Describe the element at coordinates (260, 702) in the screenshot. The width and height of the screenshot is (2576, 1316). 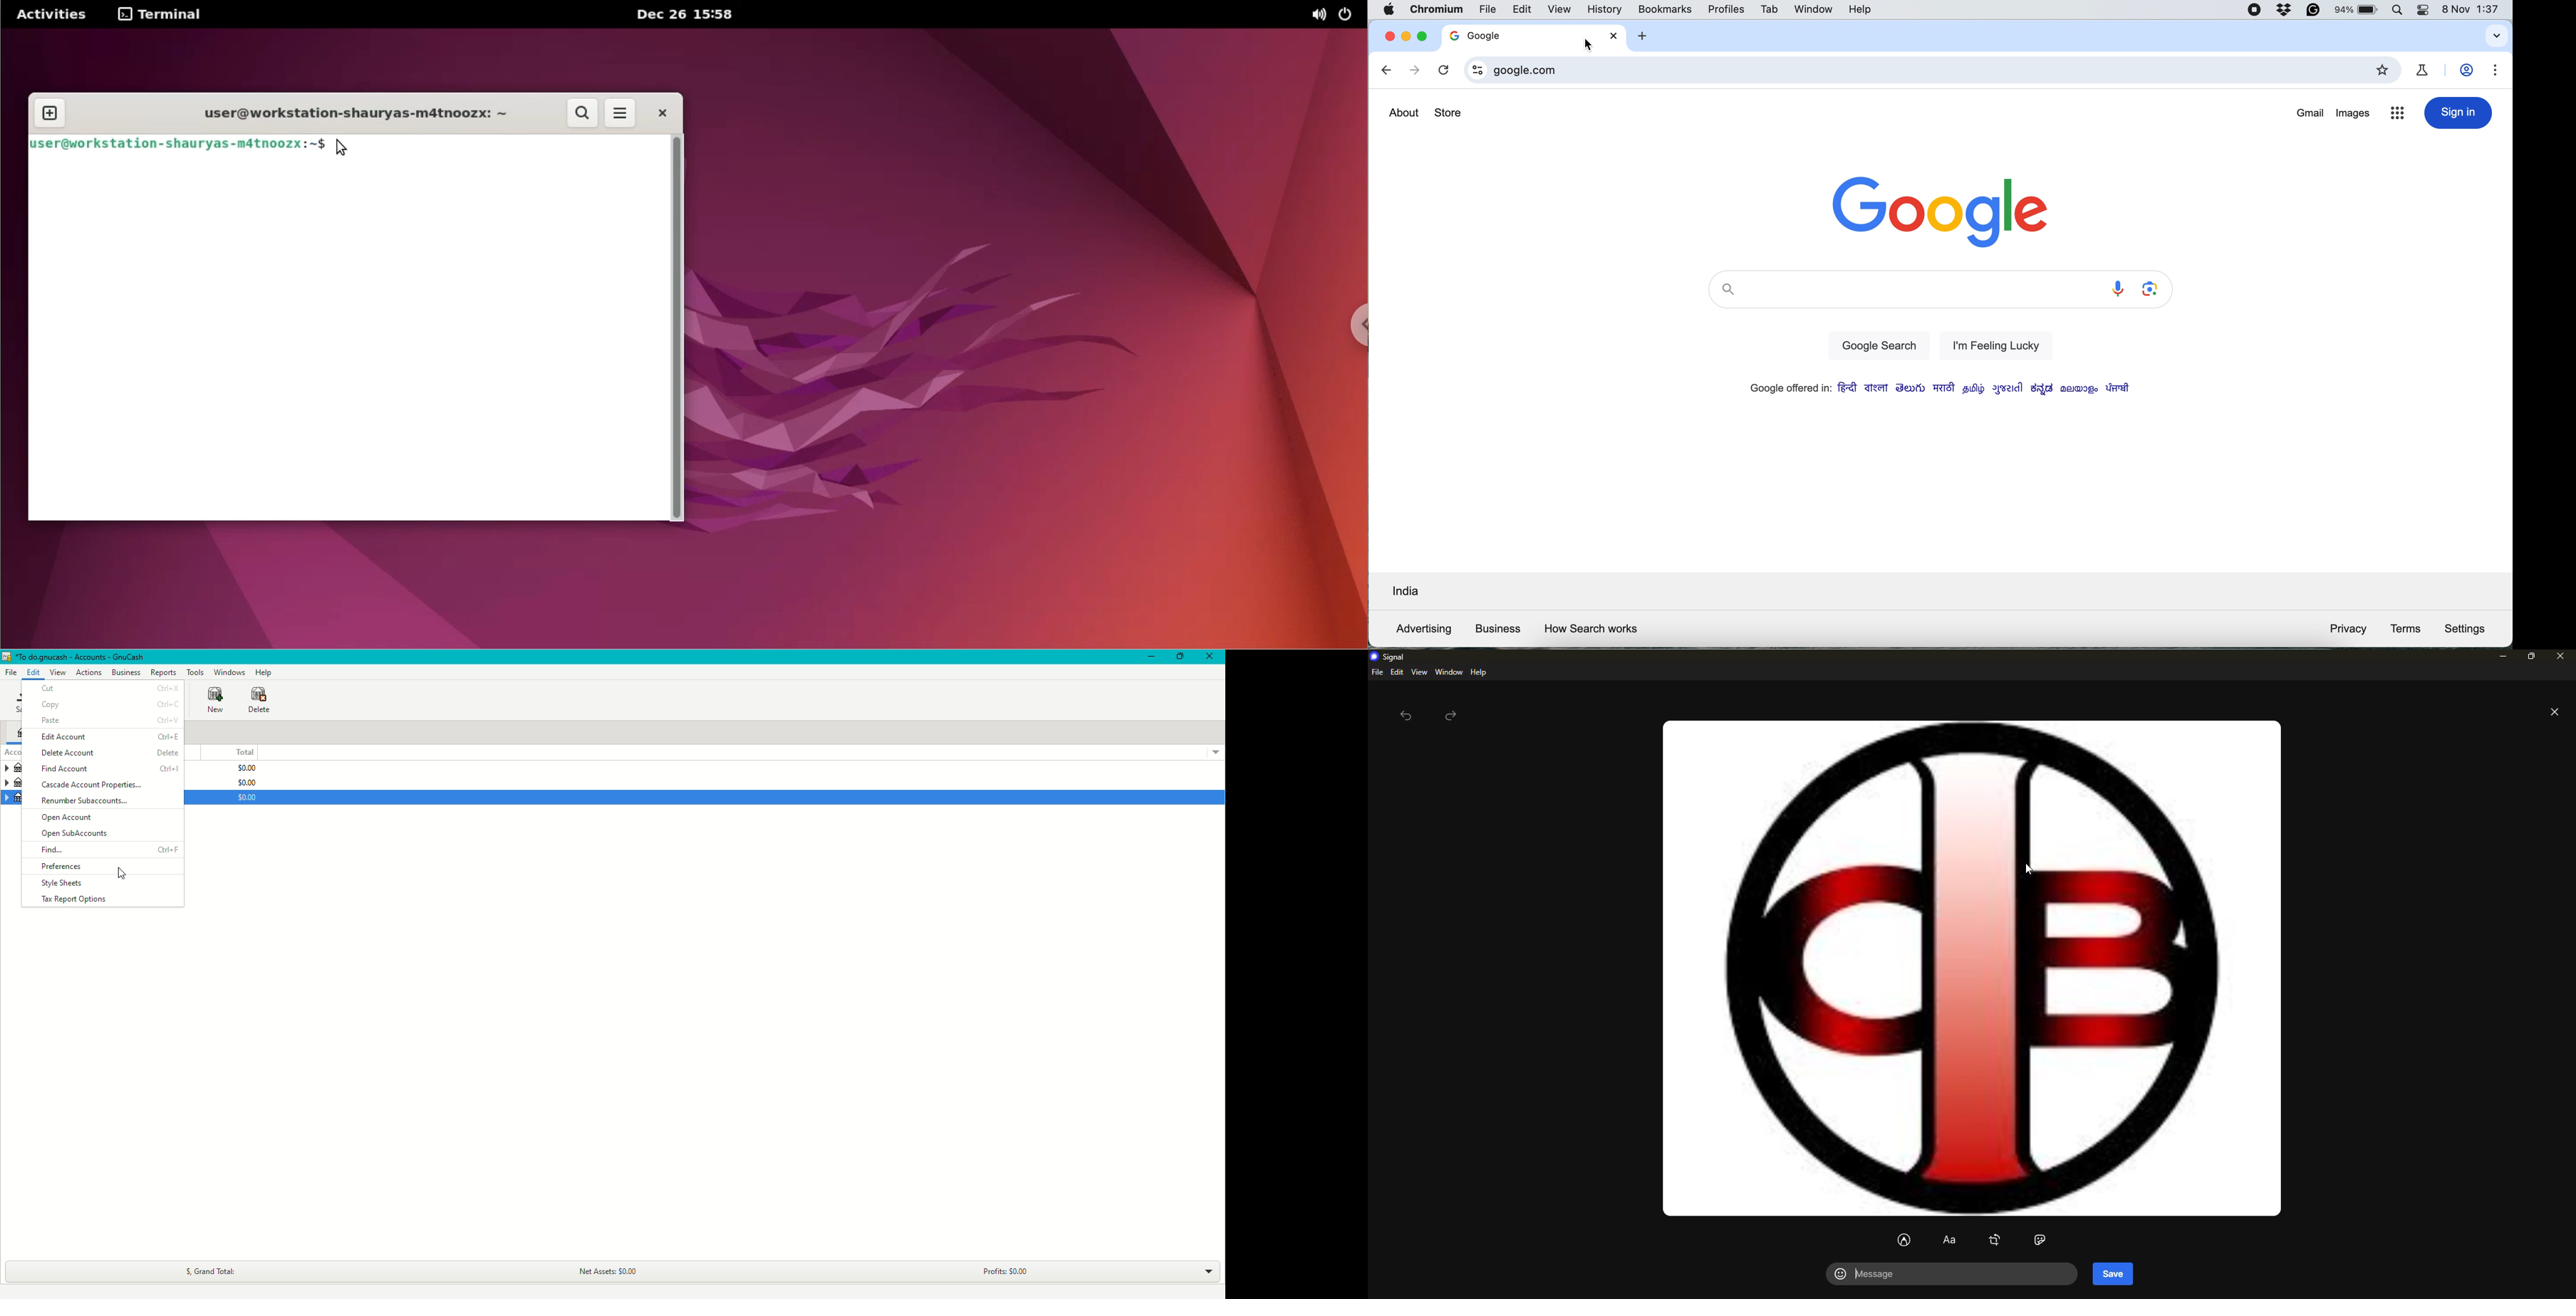
I see `Delete` at that location.